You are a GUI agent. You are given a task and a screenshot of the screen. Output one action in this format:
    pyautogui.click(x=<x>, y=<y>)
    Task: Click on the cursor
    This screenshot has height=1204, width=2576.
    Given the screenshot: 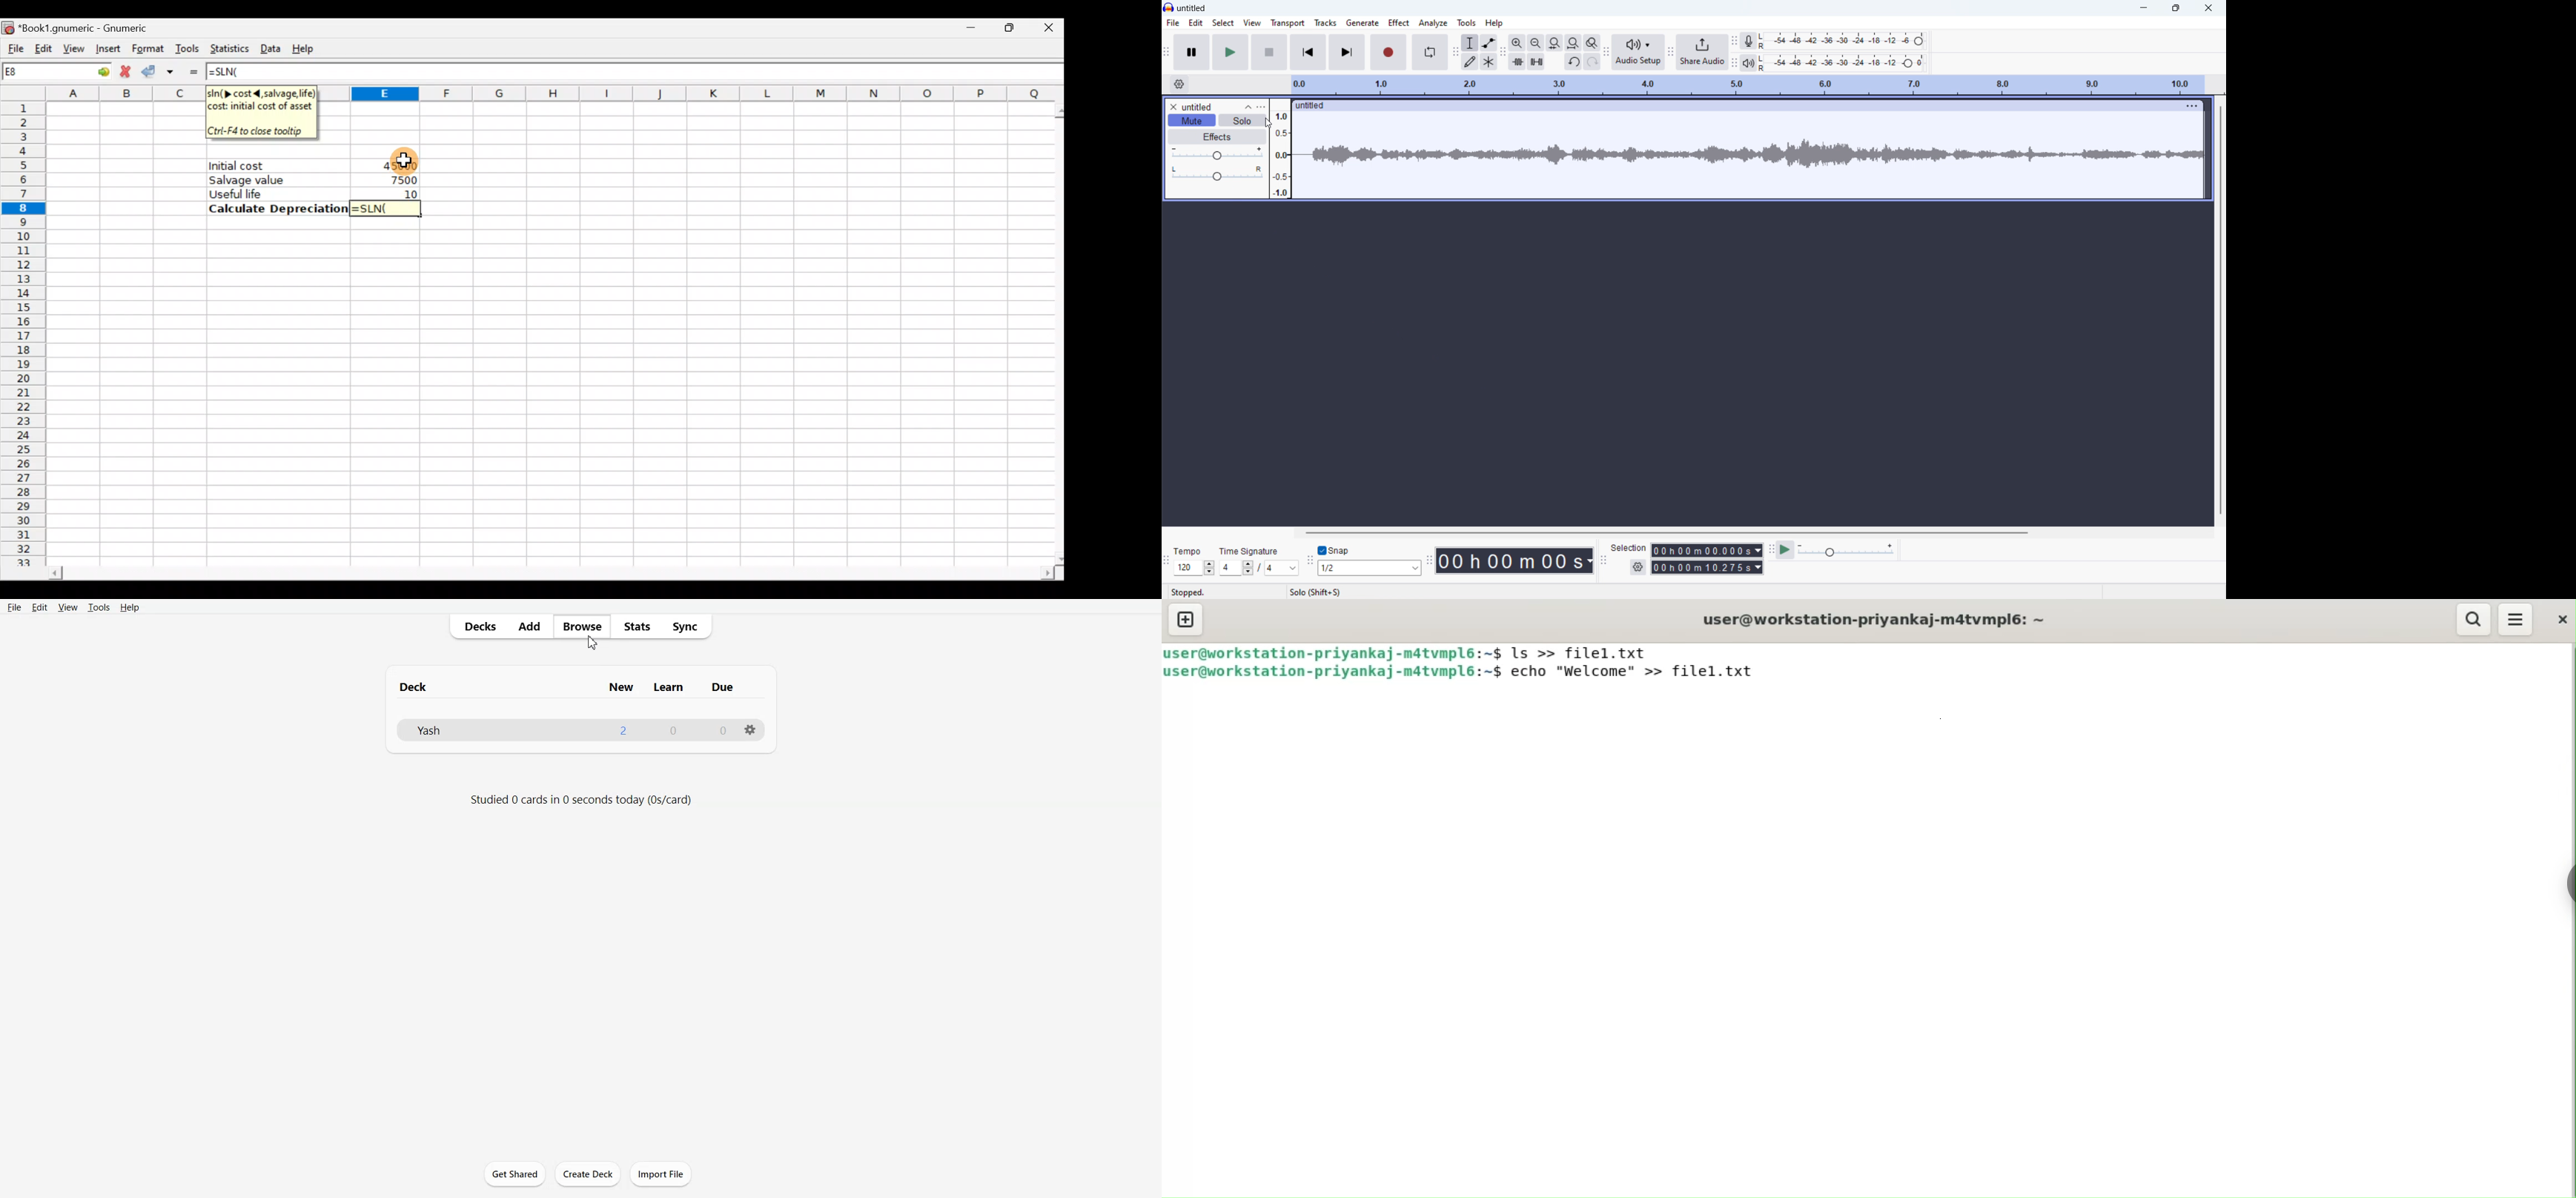 What is the action you would take?
    pyautogui.click(x=597, y=644)
    